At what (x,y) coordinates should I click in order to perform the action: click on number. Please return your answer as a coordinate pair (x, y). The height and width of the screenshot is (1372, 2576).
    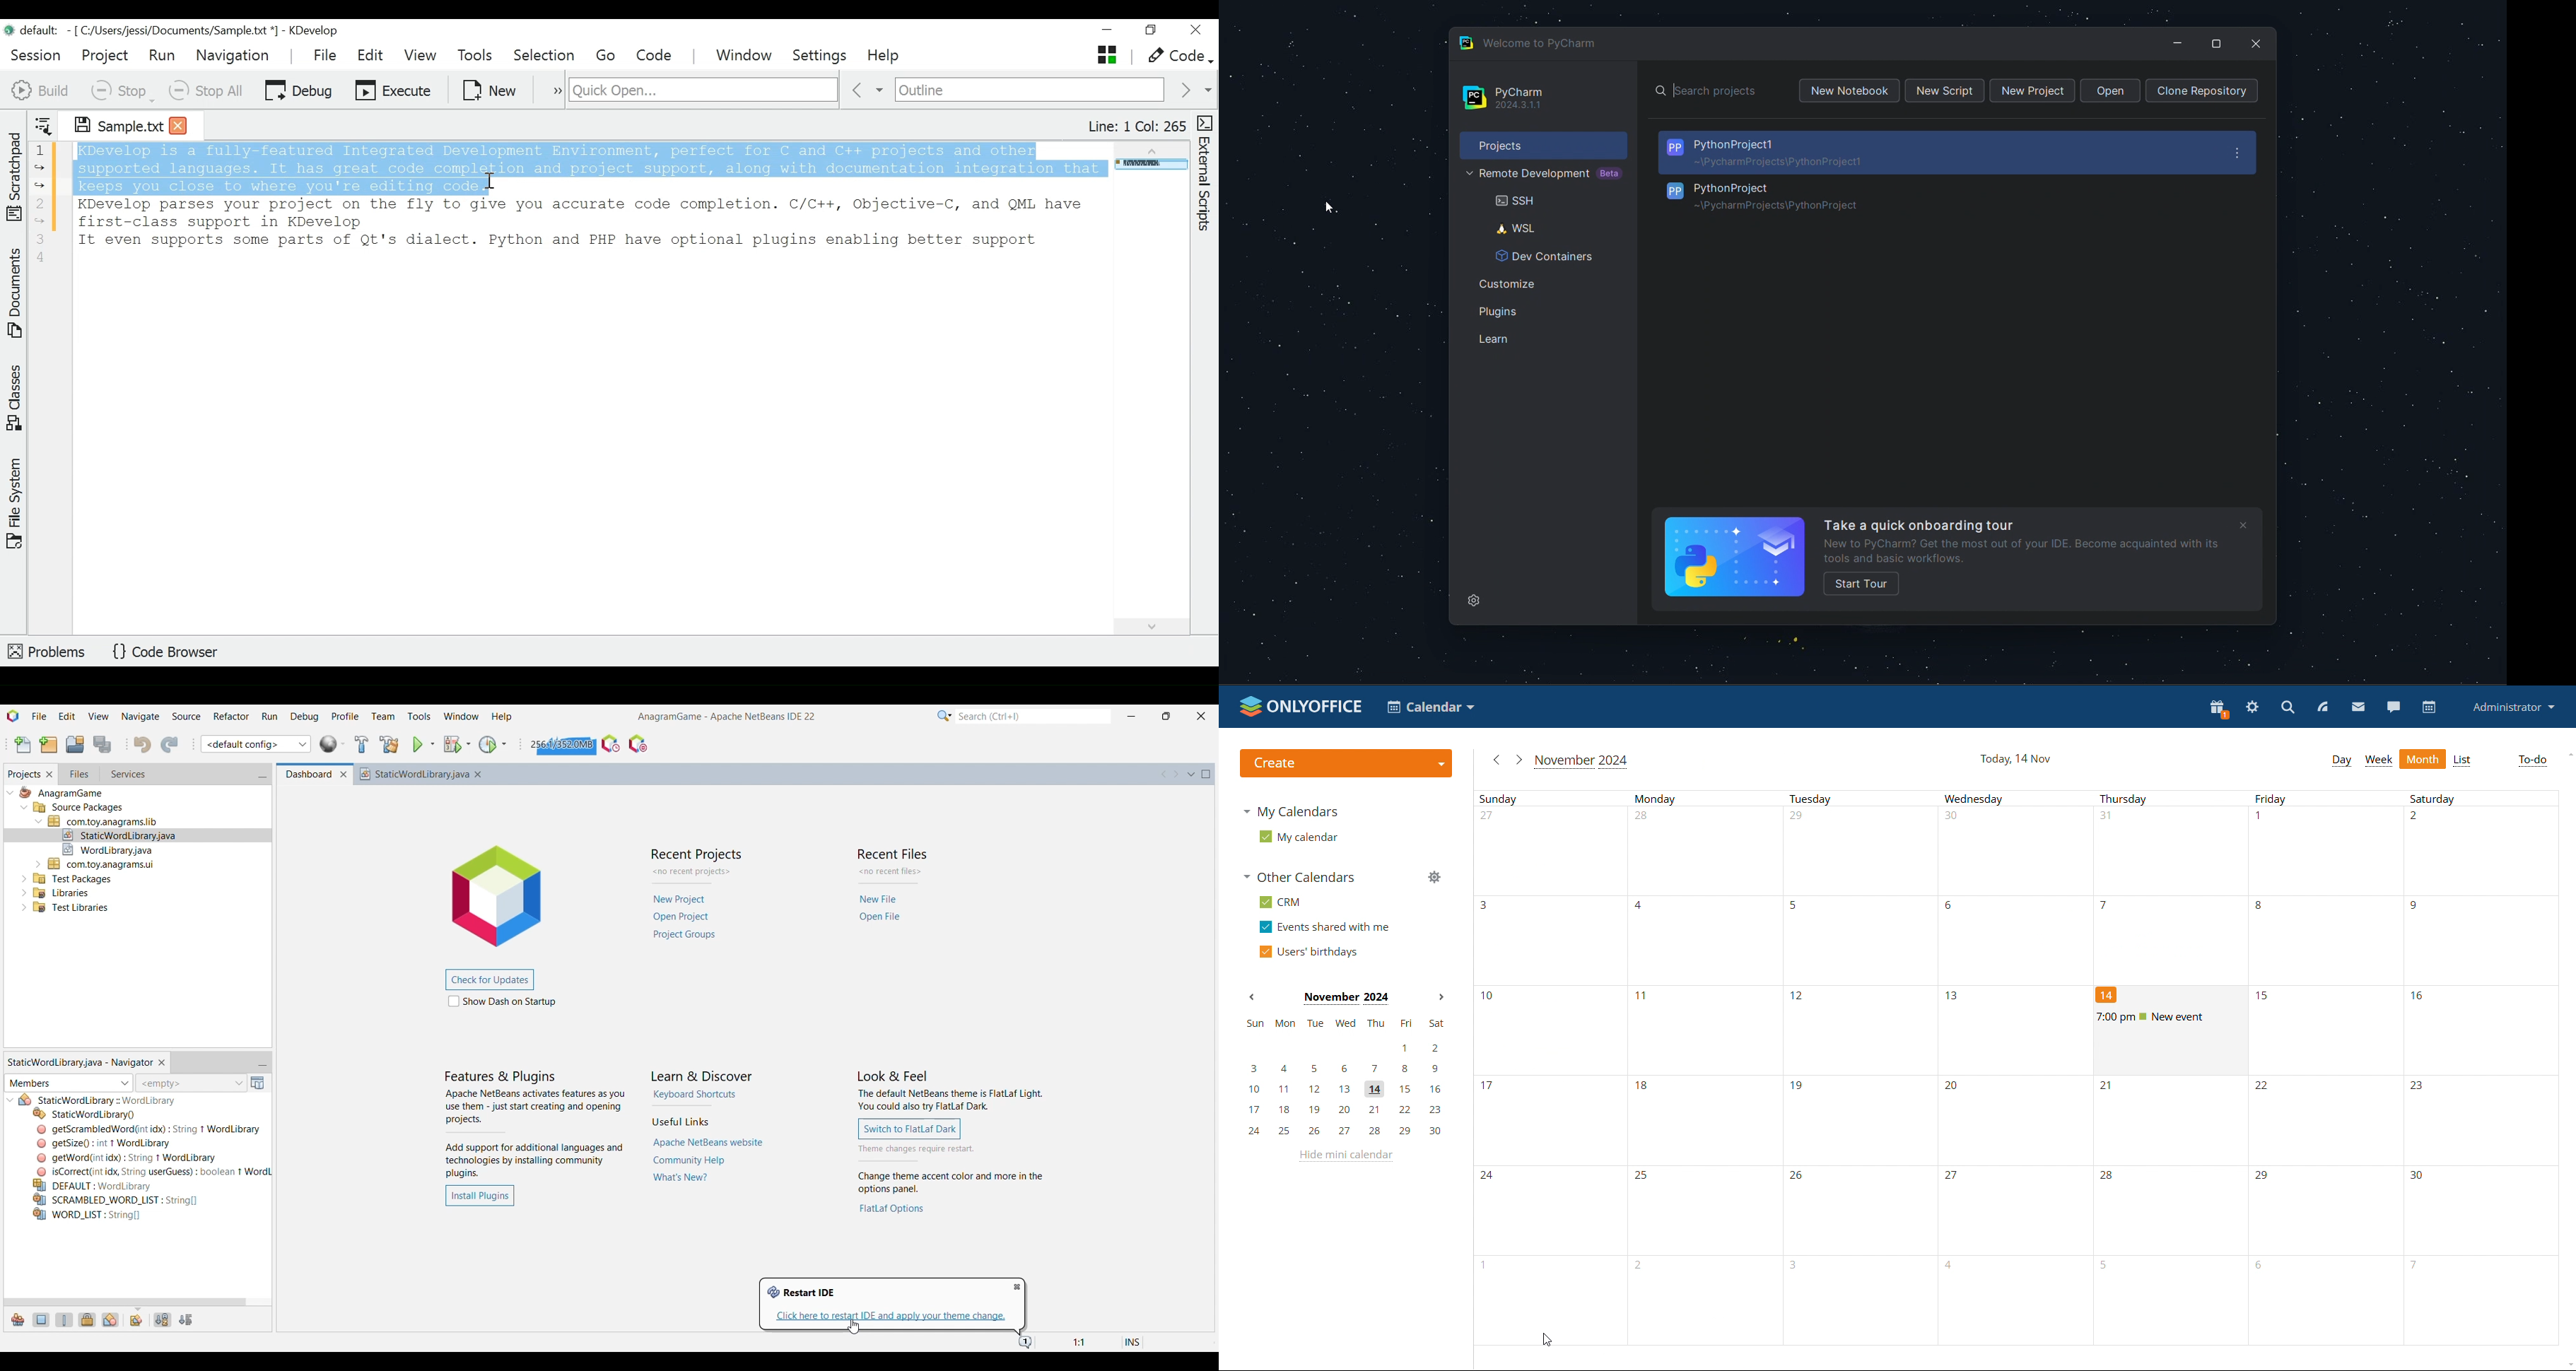
    Looking at the image, I should click on (2420, 820).